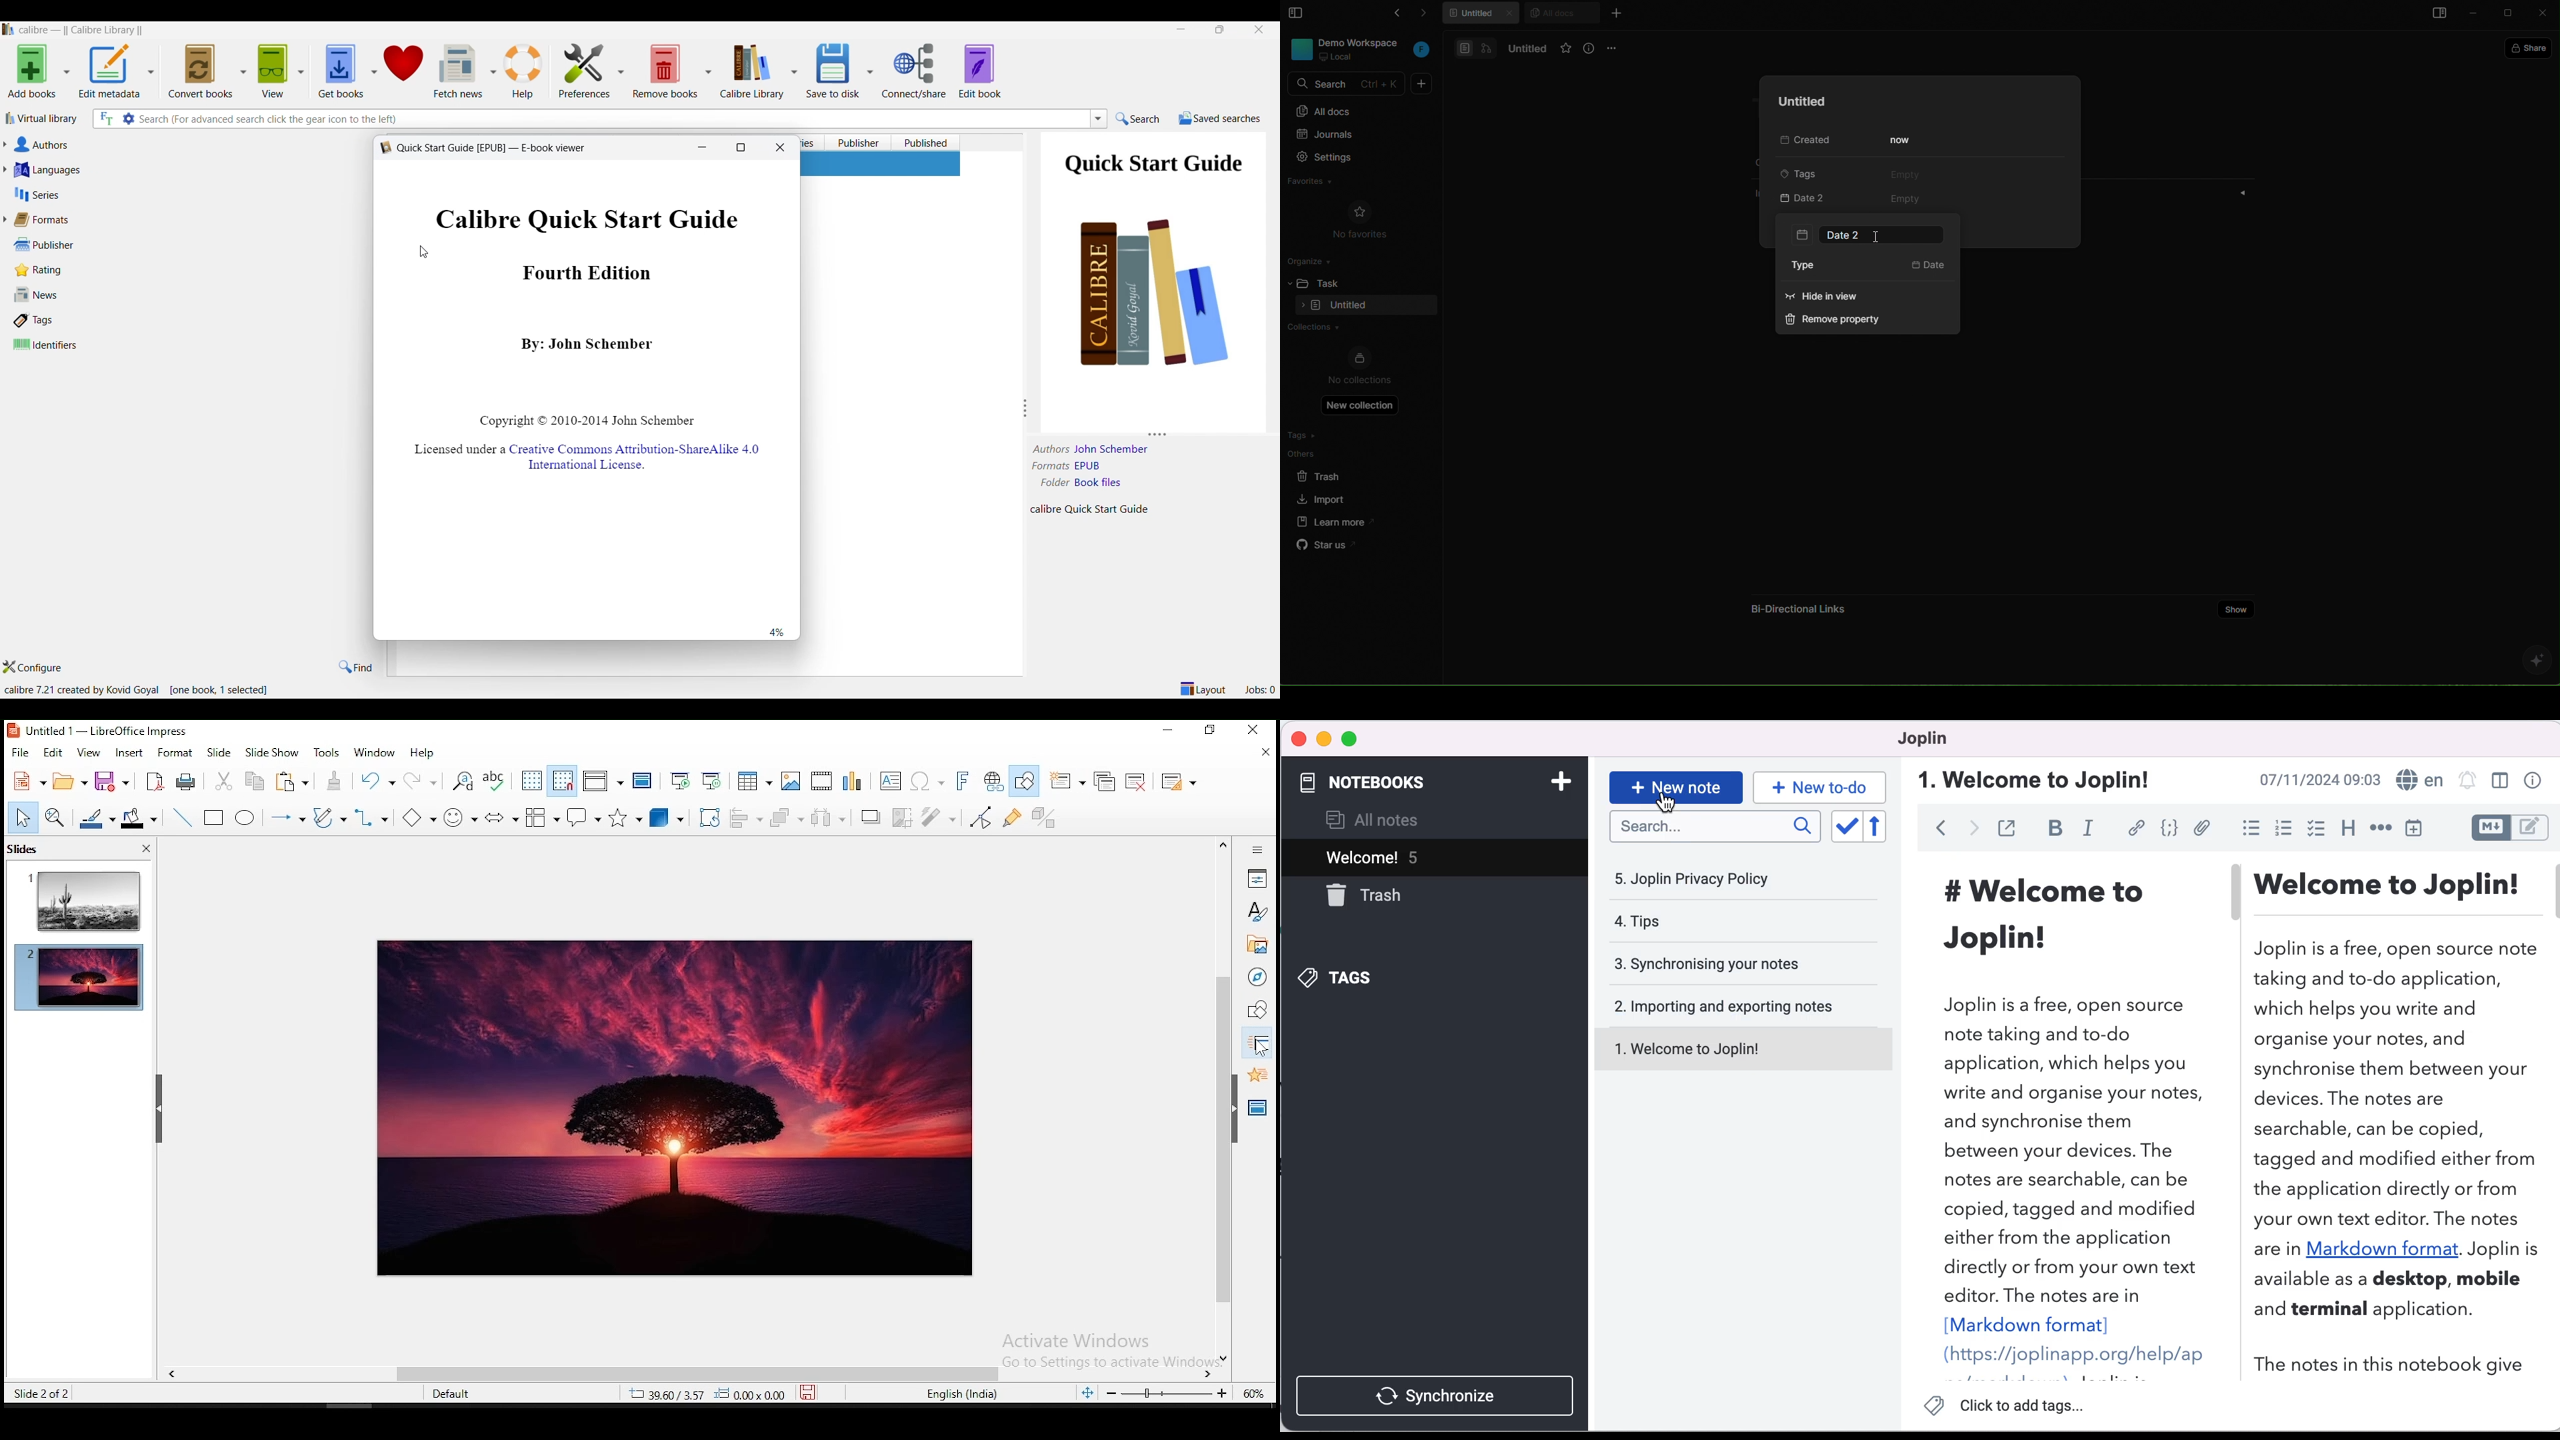  Describe the element at coordinates (1207, 731) in the screenshot. I see `restore` at that location.